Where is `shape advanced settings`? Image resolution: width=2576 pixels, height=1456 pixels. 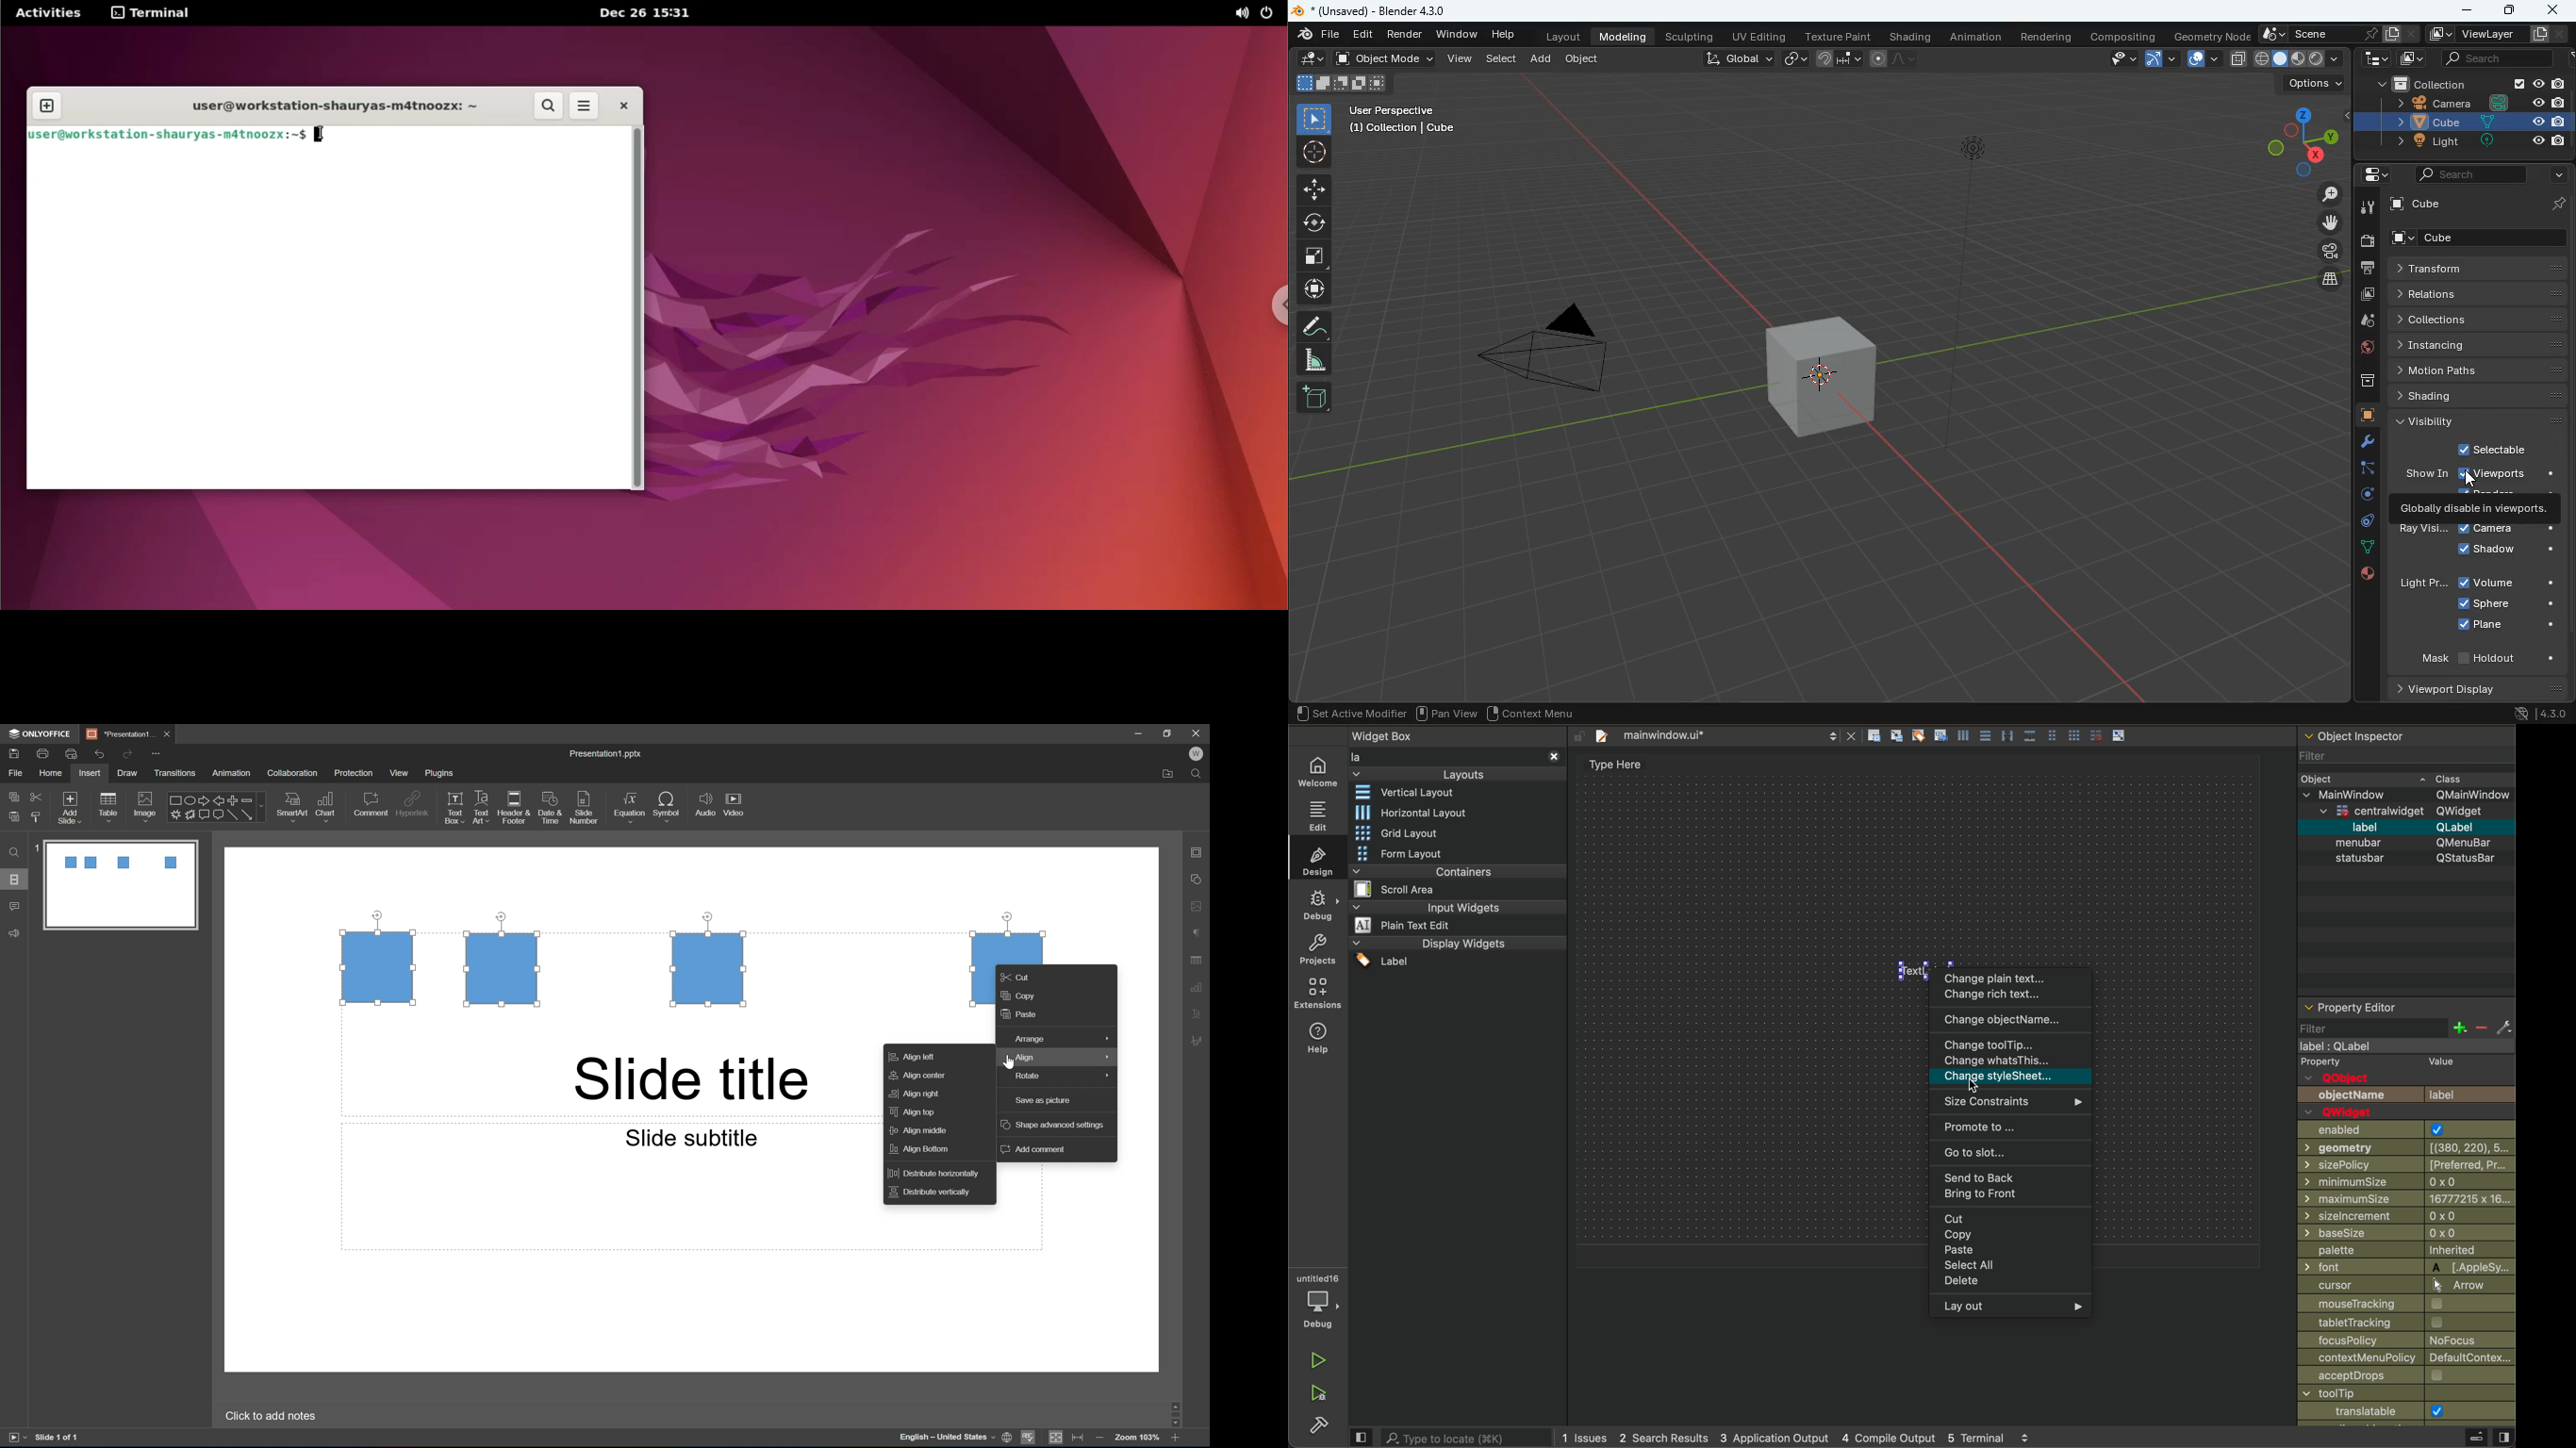 shape advanced settings is located at coordinates (1055, 1126).